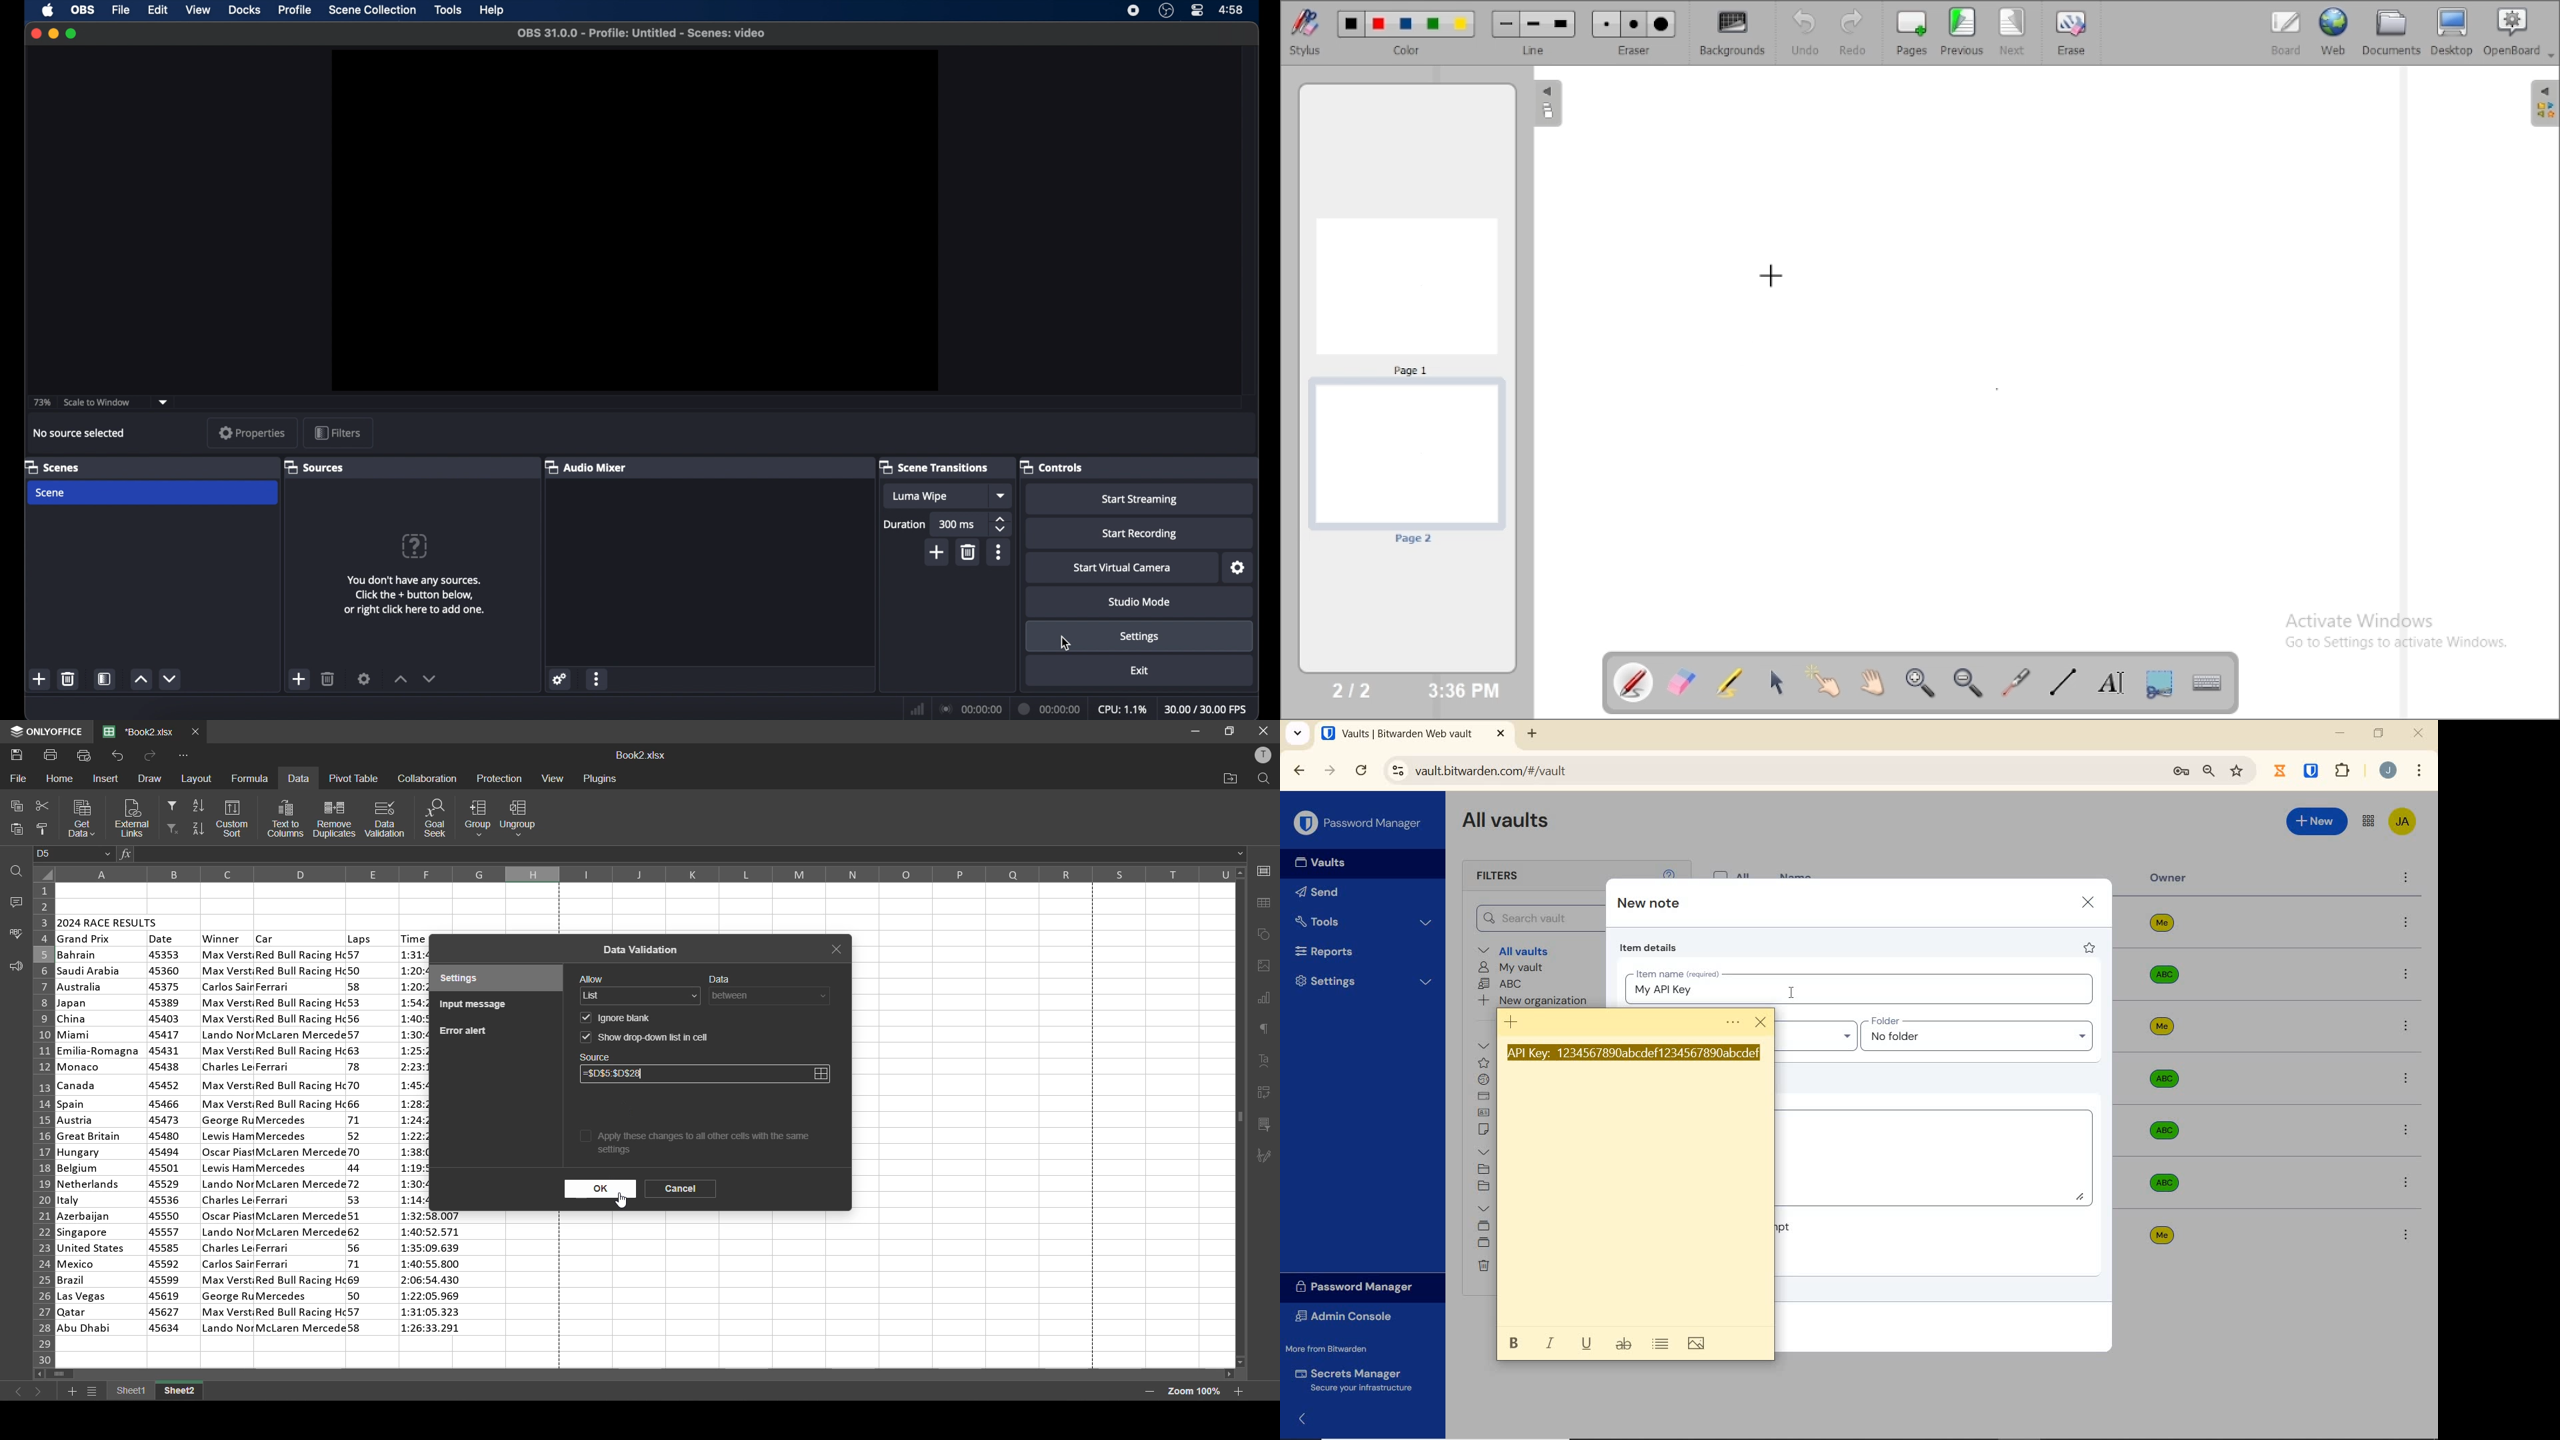 This screenshot has height=1456, width=2576. I want to click on Account, so click(2389, 772).